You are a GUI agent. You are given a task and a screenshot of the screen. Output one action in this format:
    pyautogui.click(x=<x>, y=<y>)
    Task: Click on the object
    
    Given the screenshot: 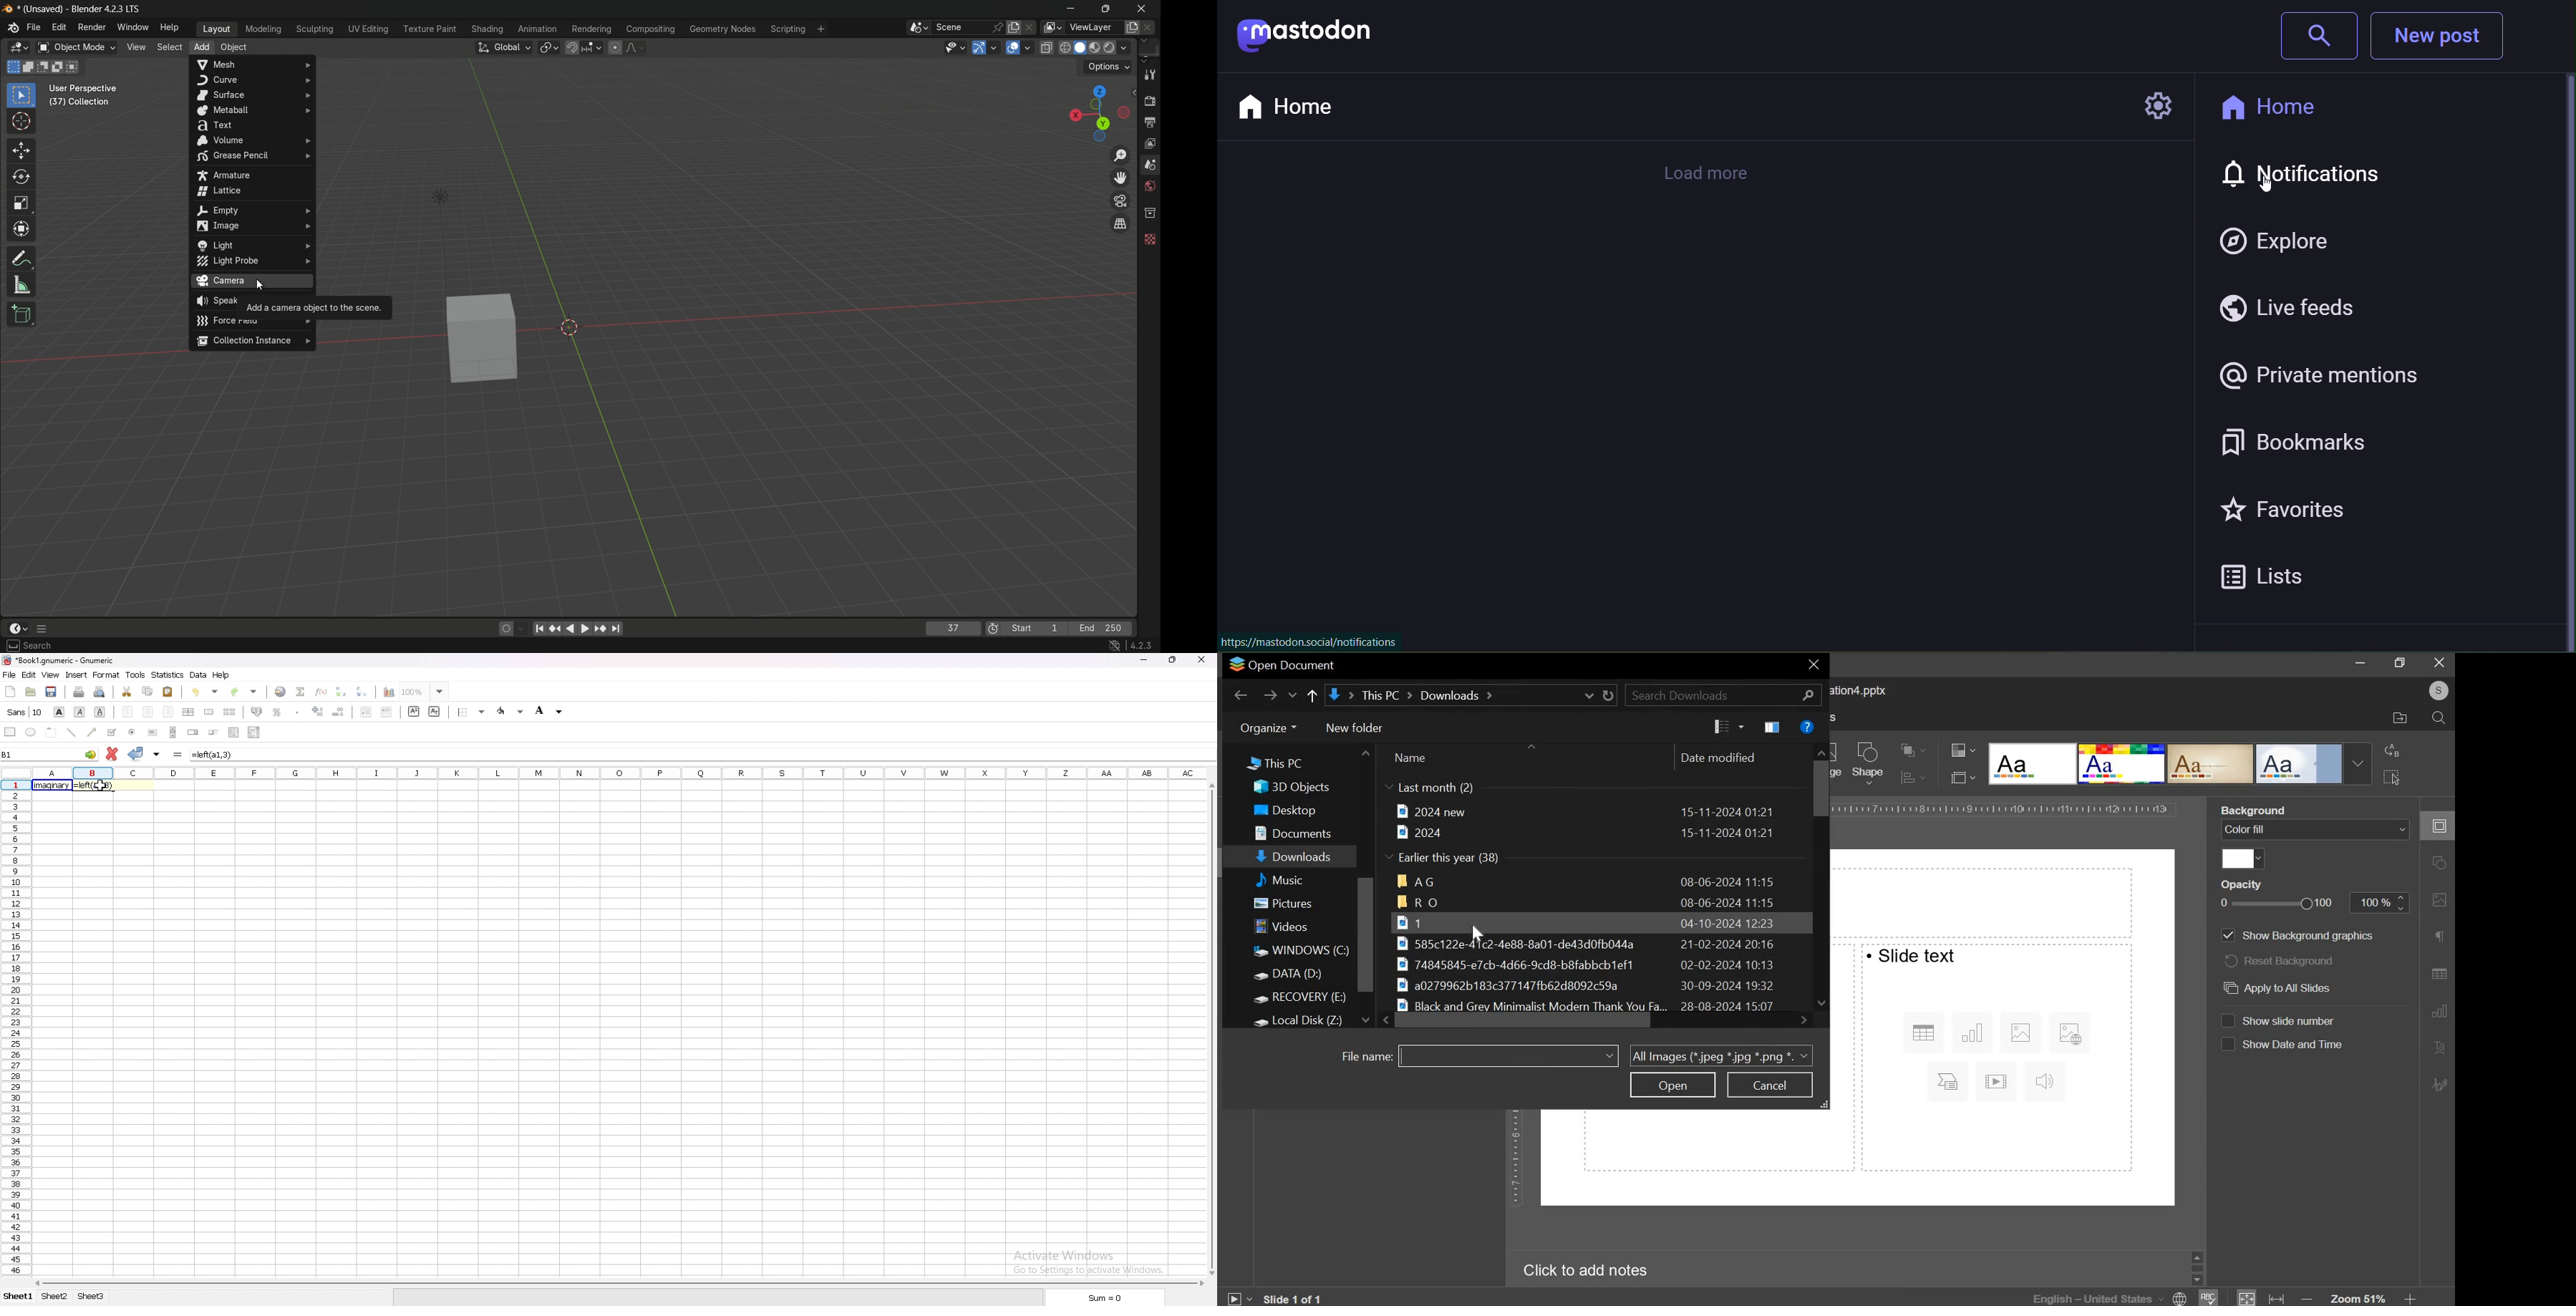 What is the action you would take?
    pyautogui.click(x=233, y=48)
    